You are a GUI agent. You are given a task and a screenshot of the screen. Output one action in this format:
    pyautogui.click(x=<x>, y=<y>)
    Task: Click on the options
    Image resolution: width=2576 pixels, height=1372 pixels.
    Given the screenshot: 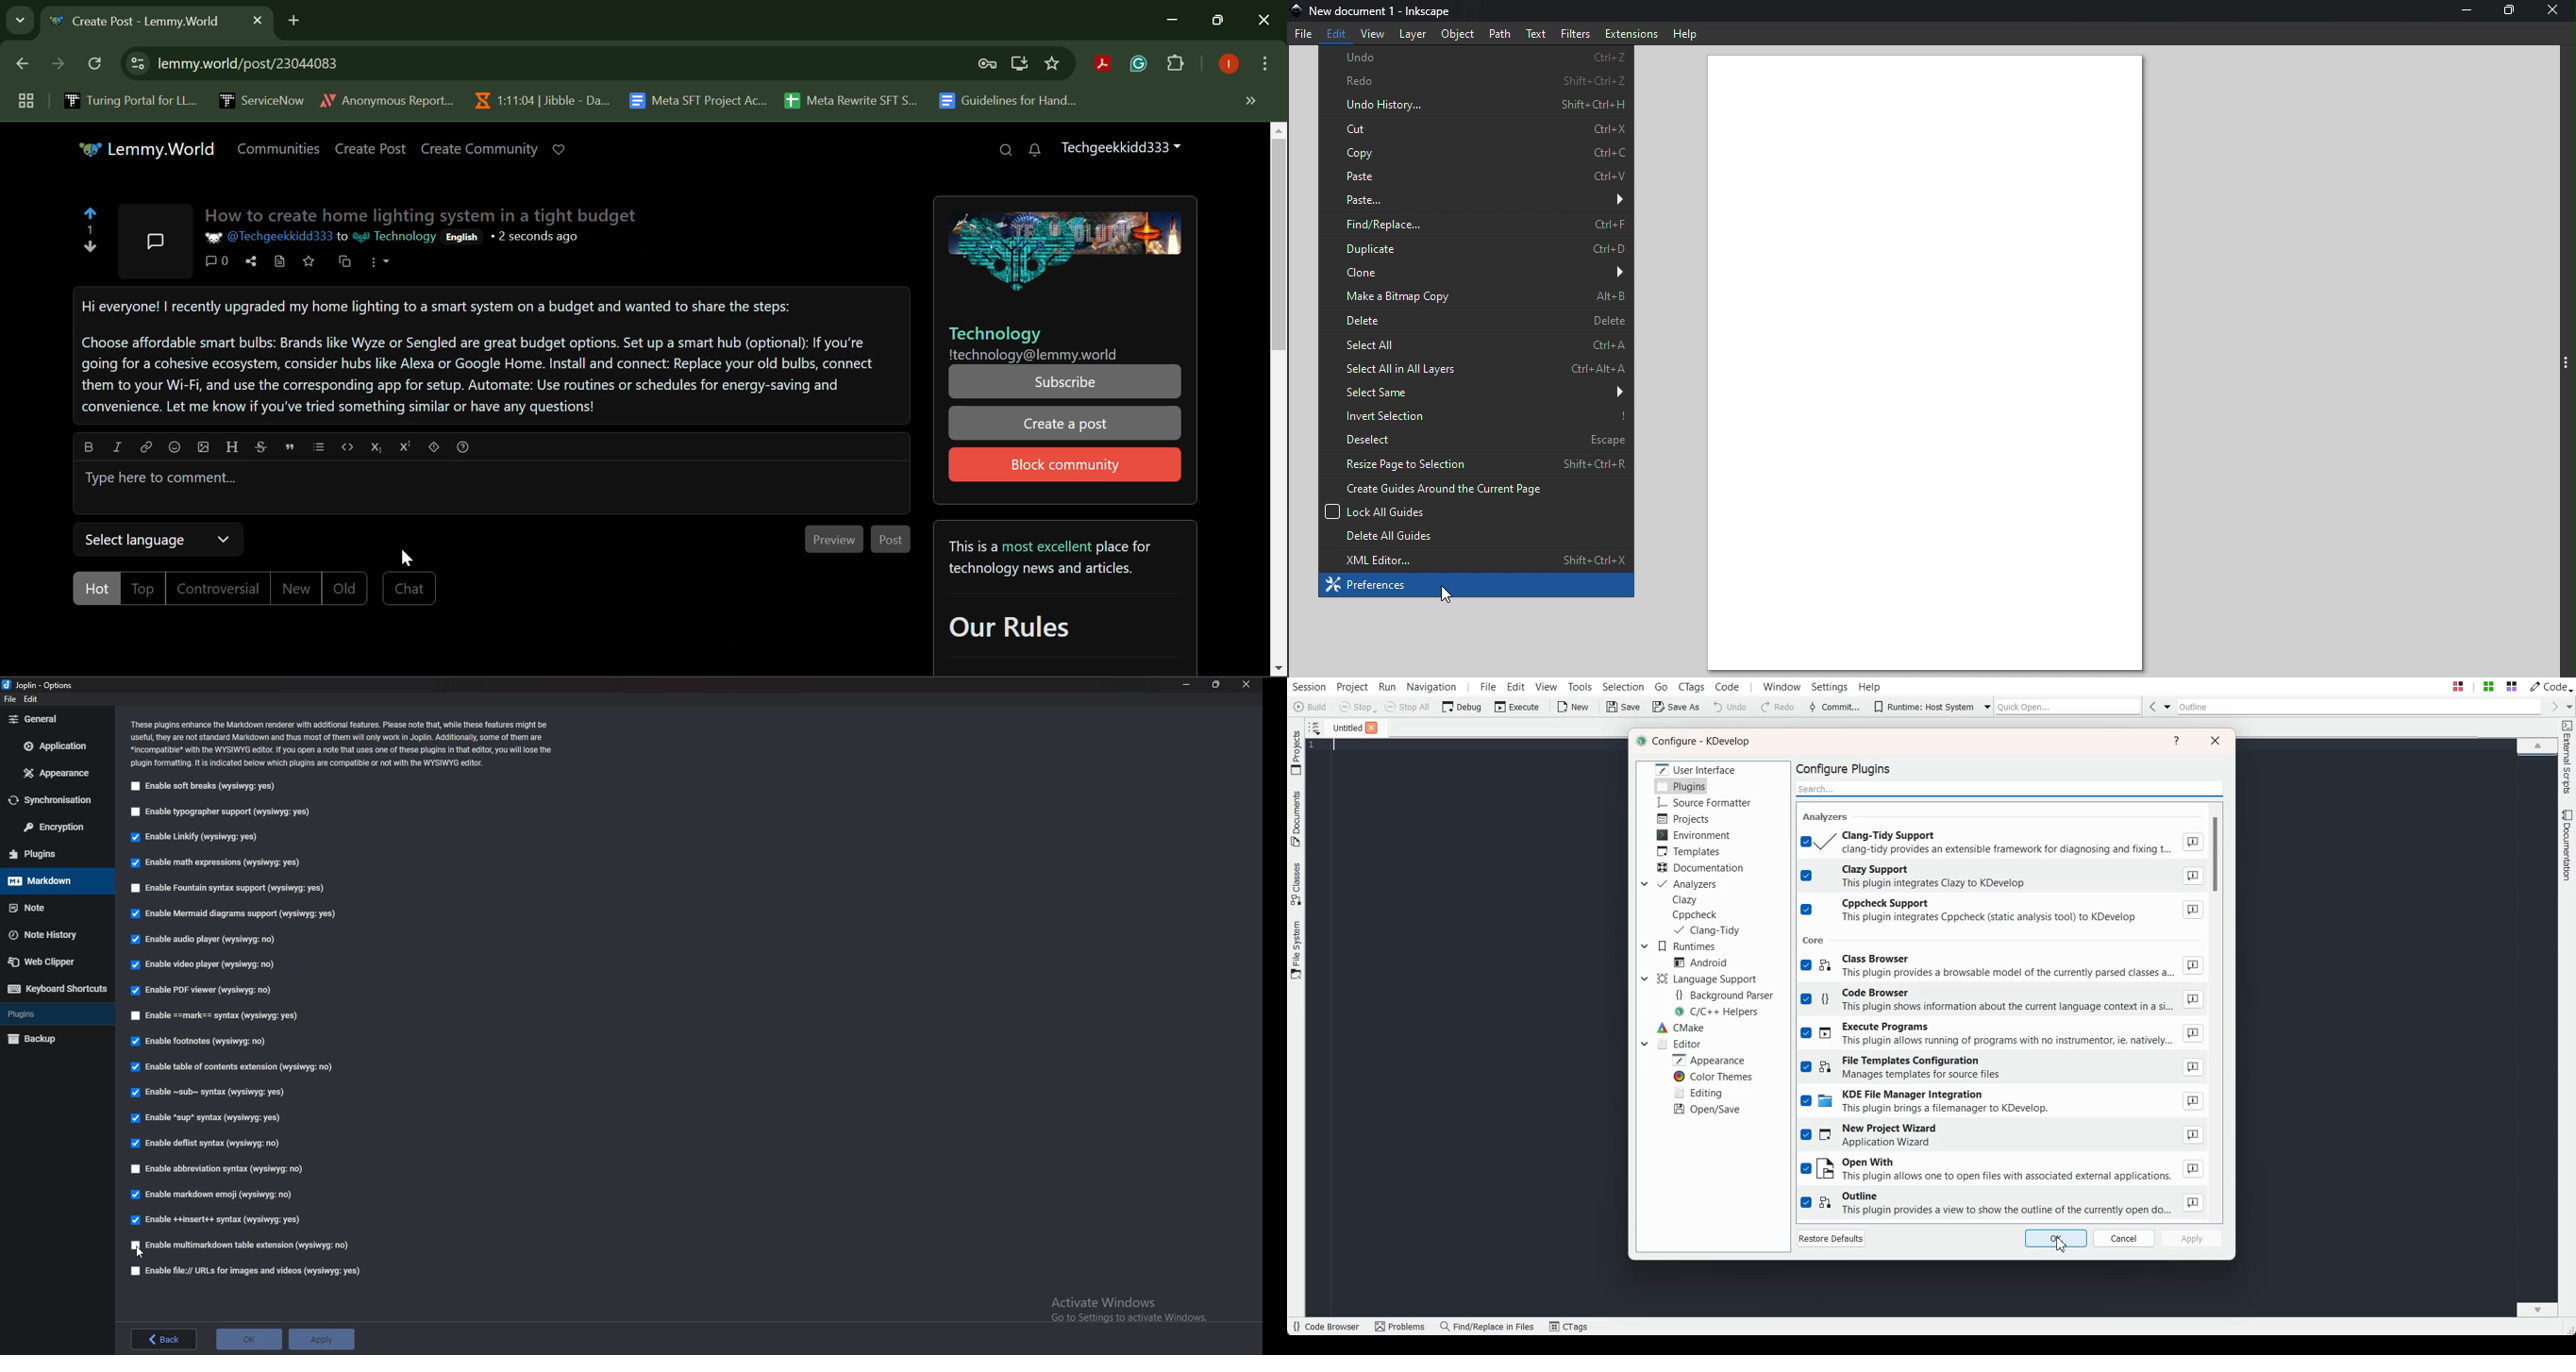 What is the action you would take?
    pyautogui.click(x=41, y=685)
    